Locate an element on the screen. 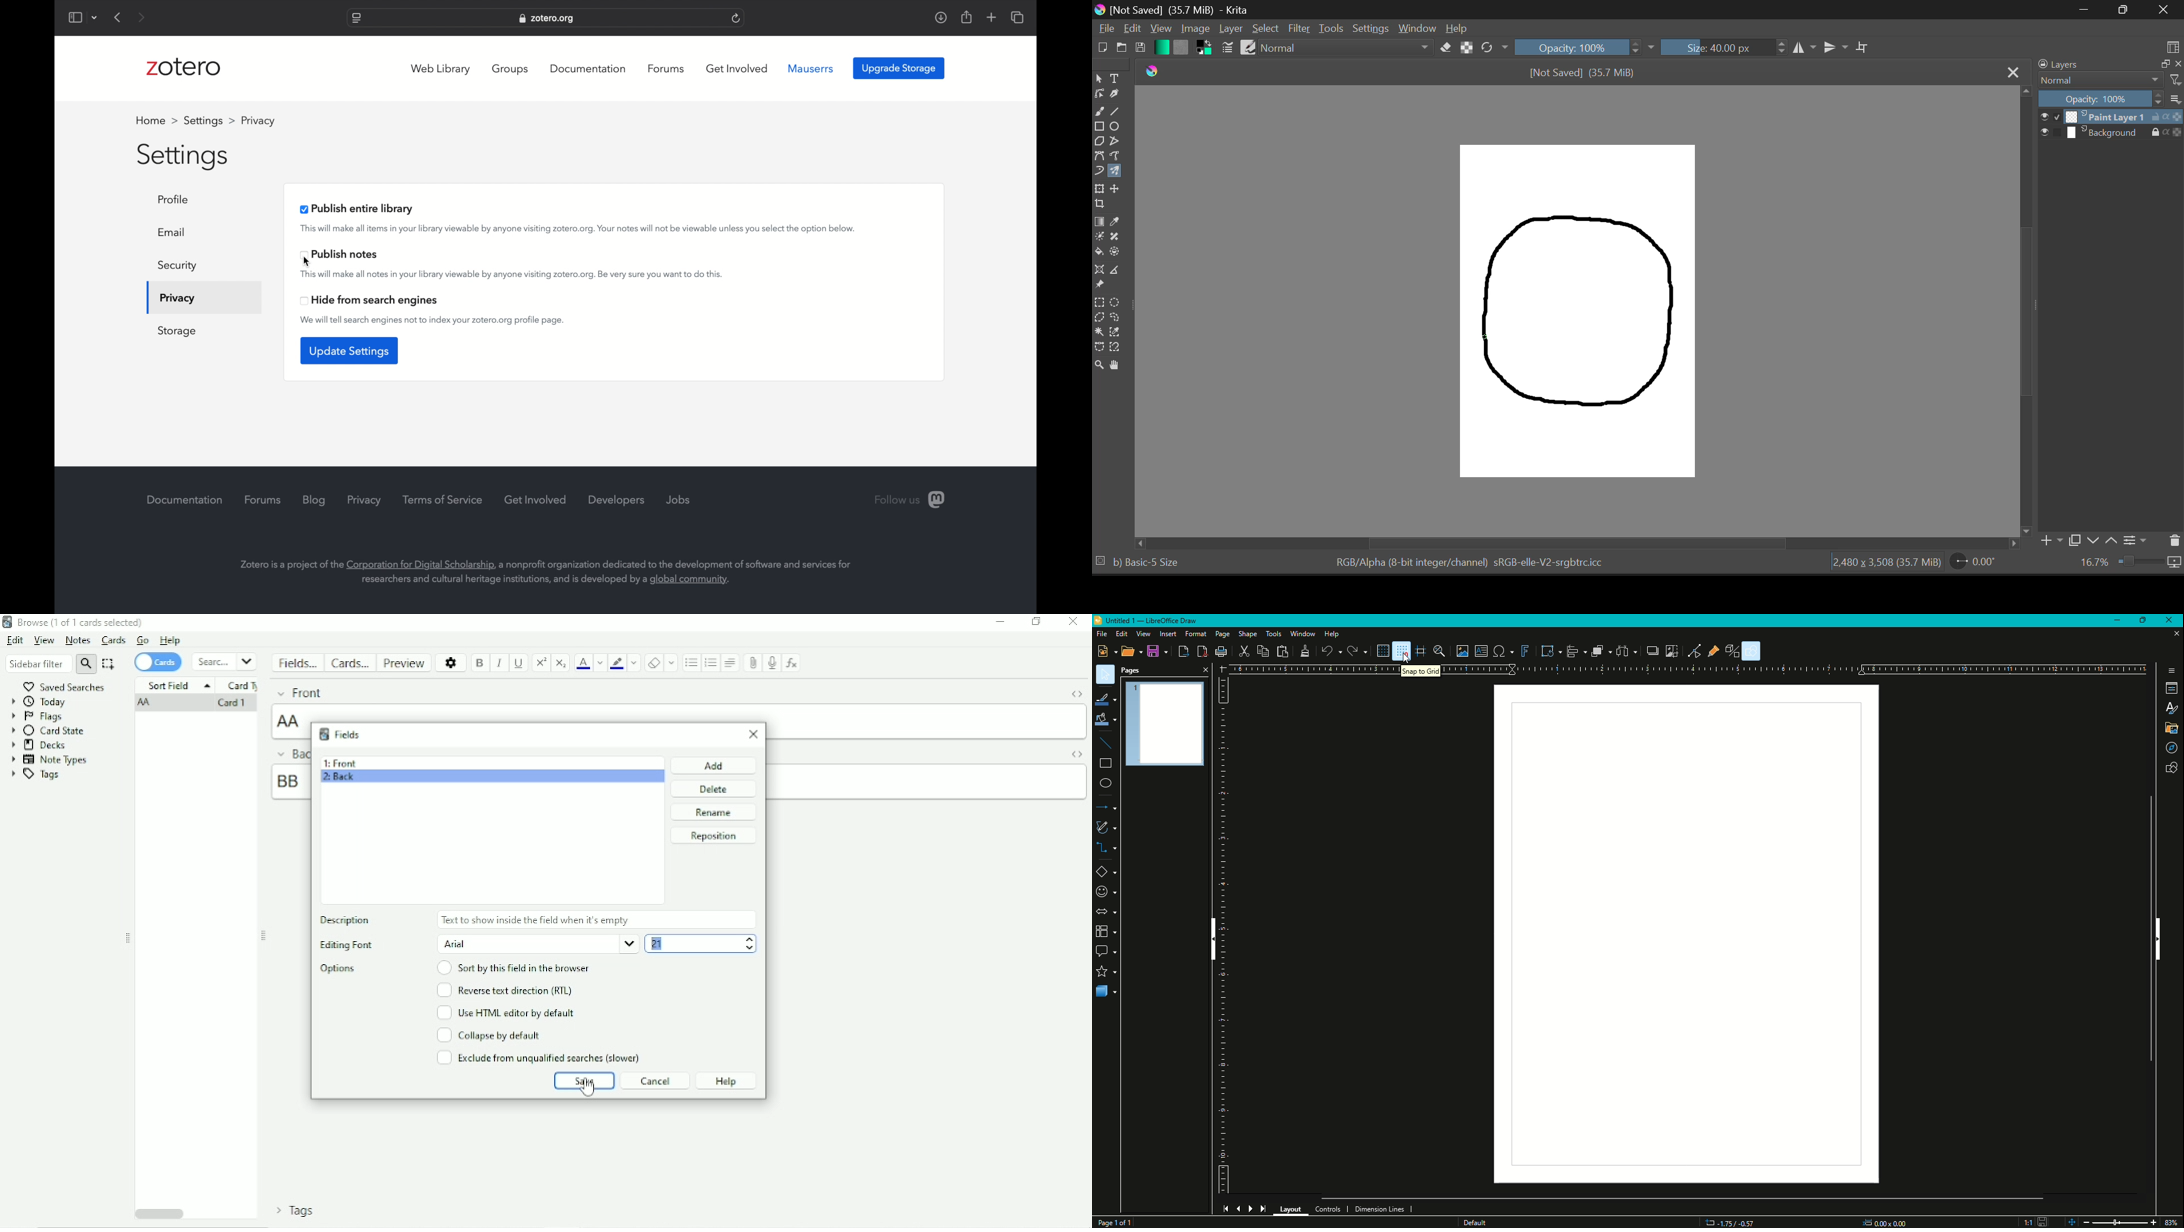 The height and width of the screenshot is (1232, 2184). Calligraphic Tool is located at coordinates (1116, 93).